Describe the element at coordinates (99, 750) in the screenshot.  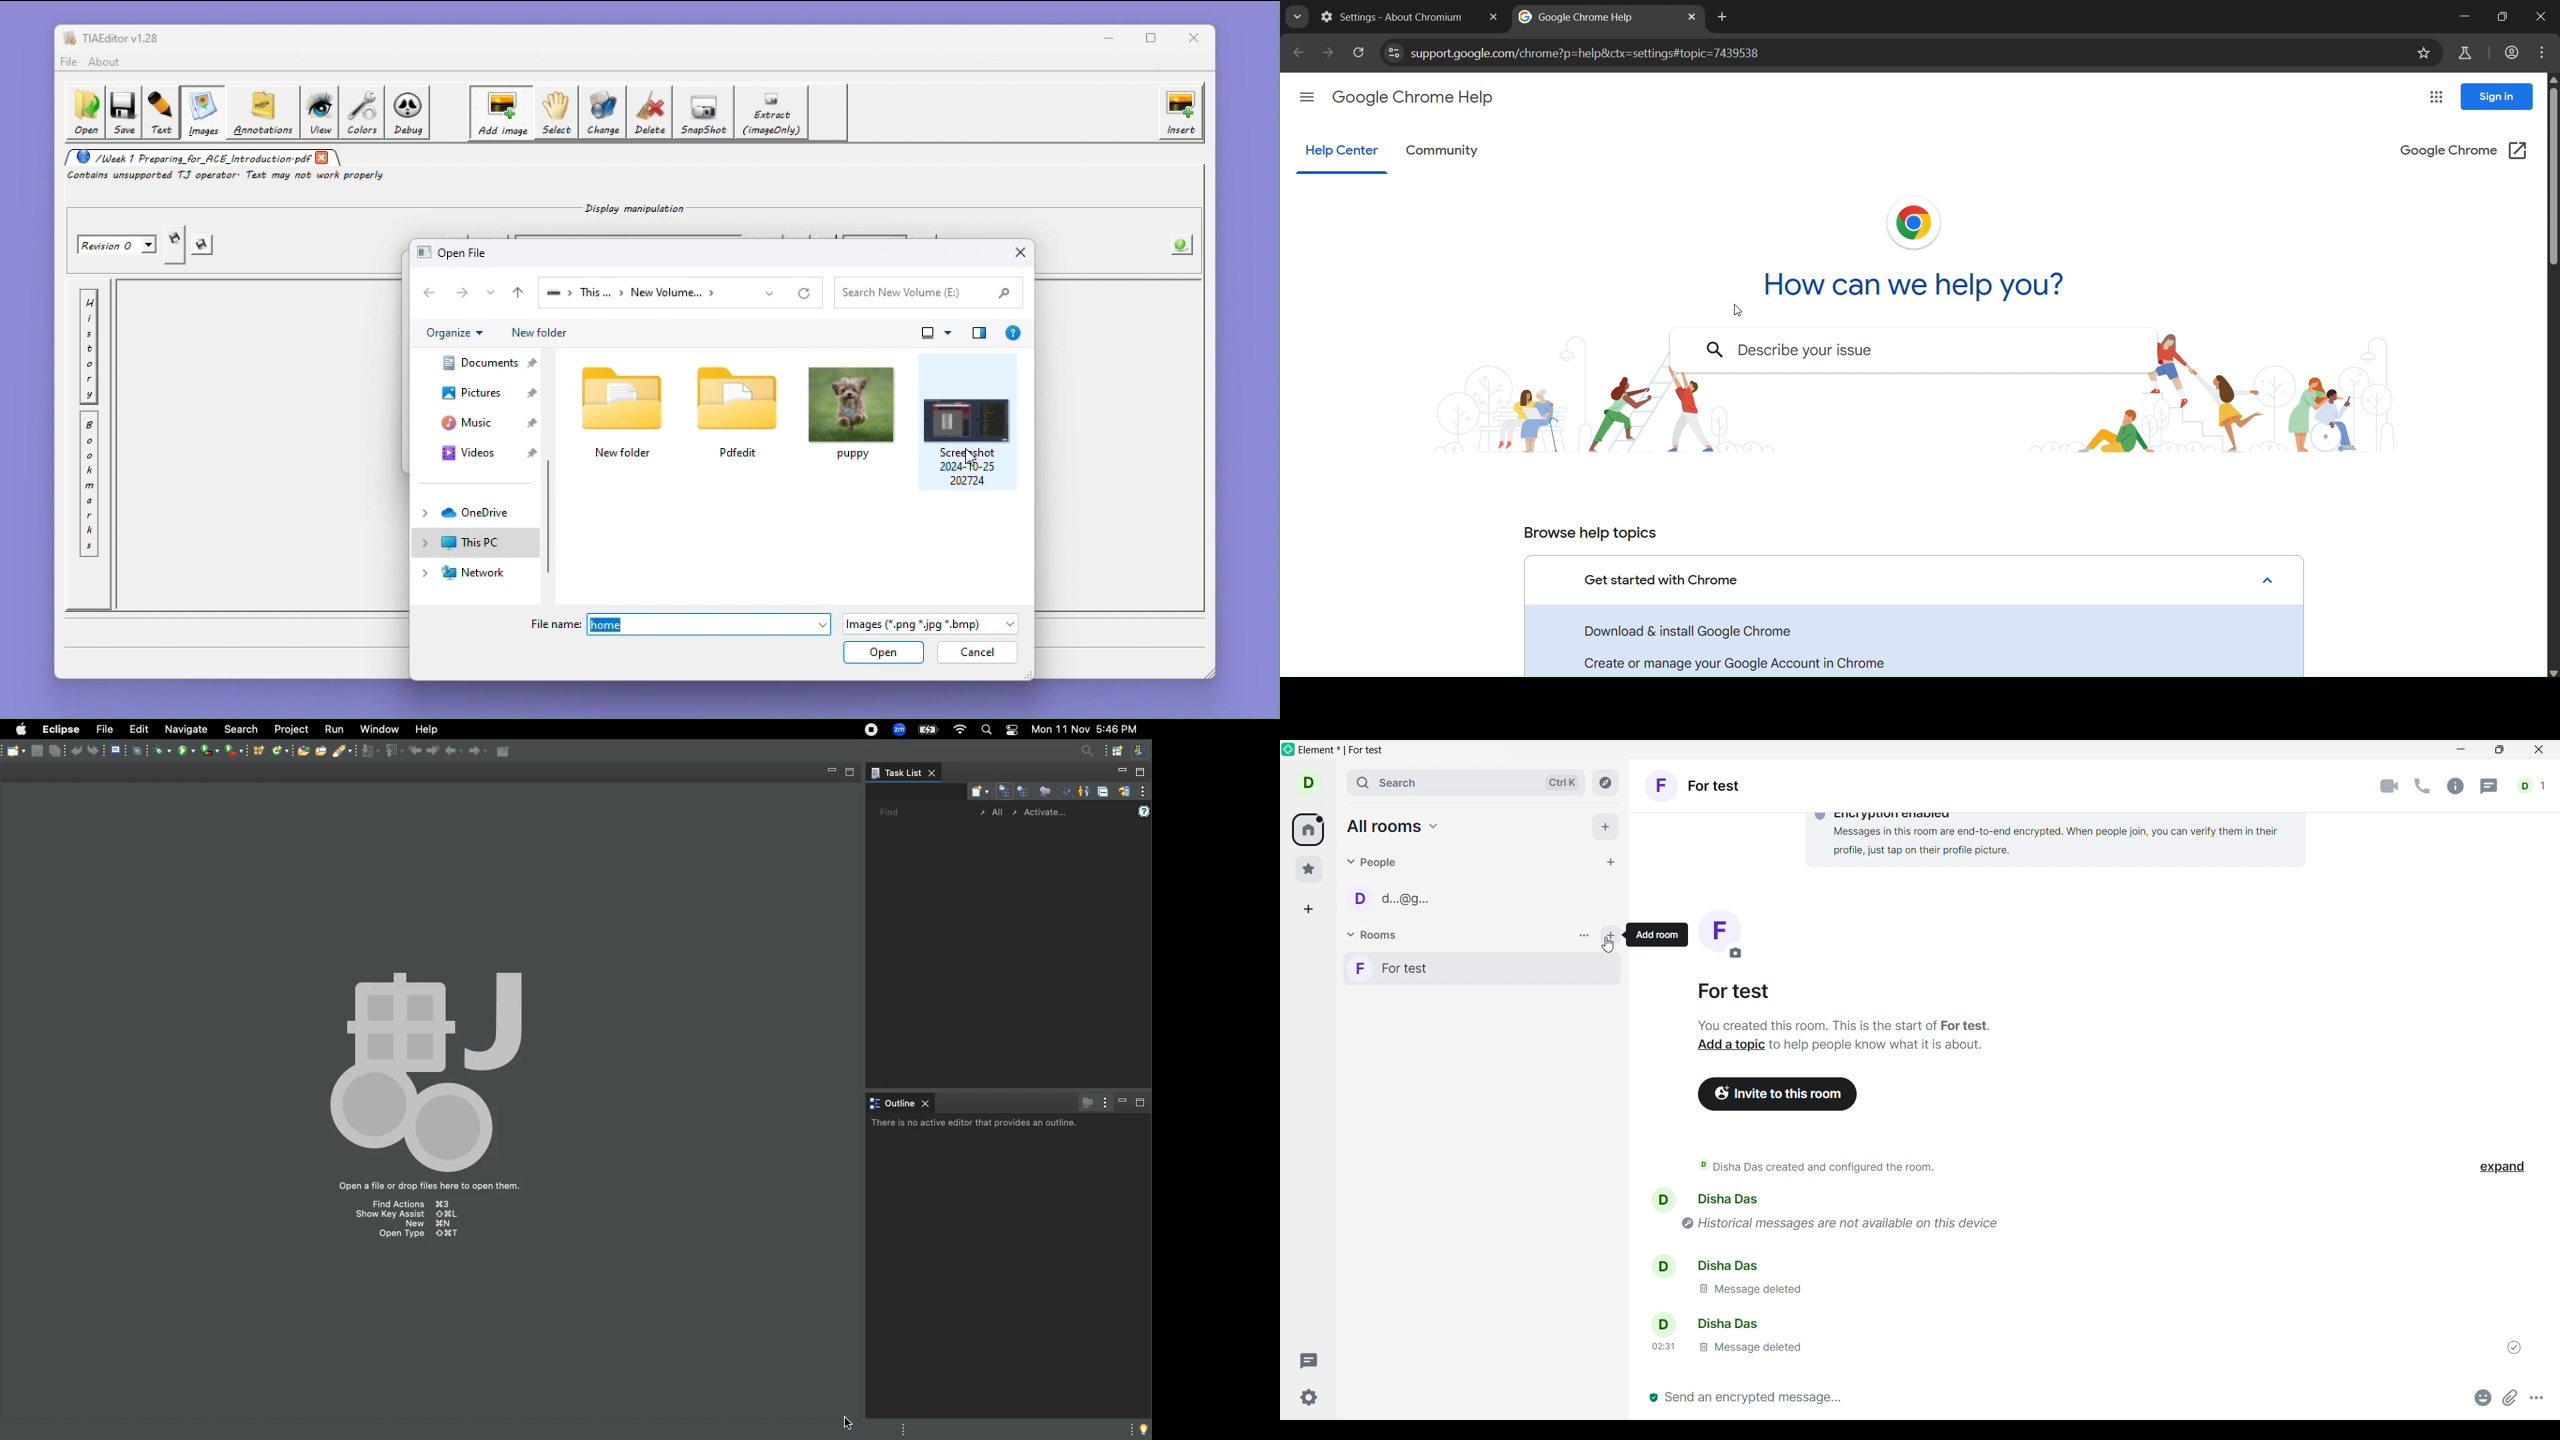
I see `Forward` at that location.